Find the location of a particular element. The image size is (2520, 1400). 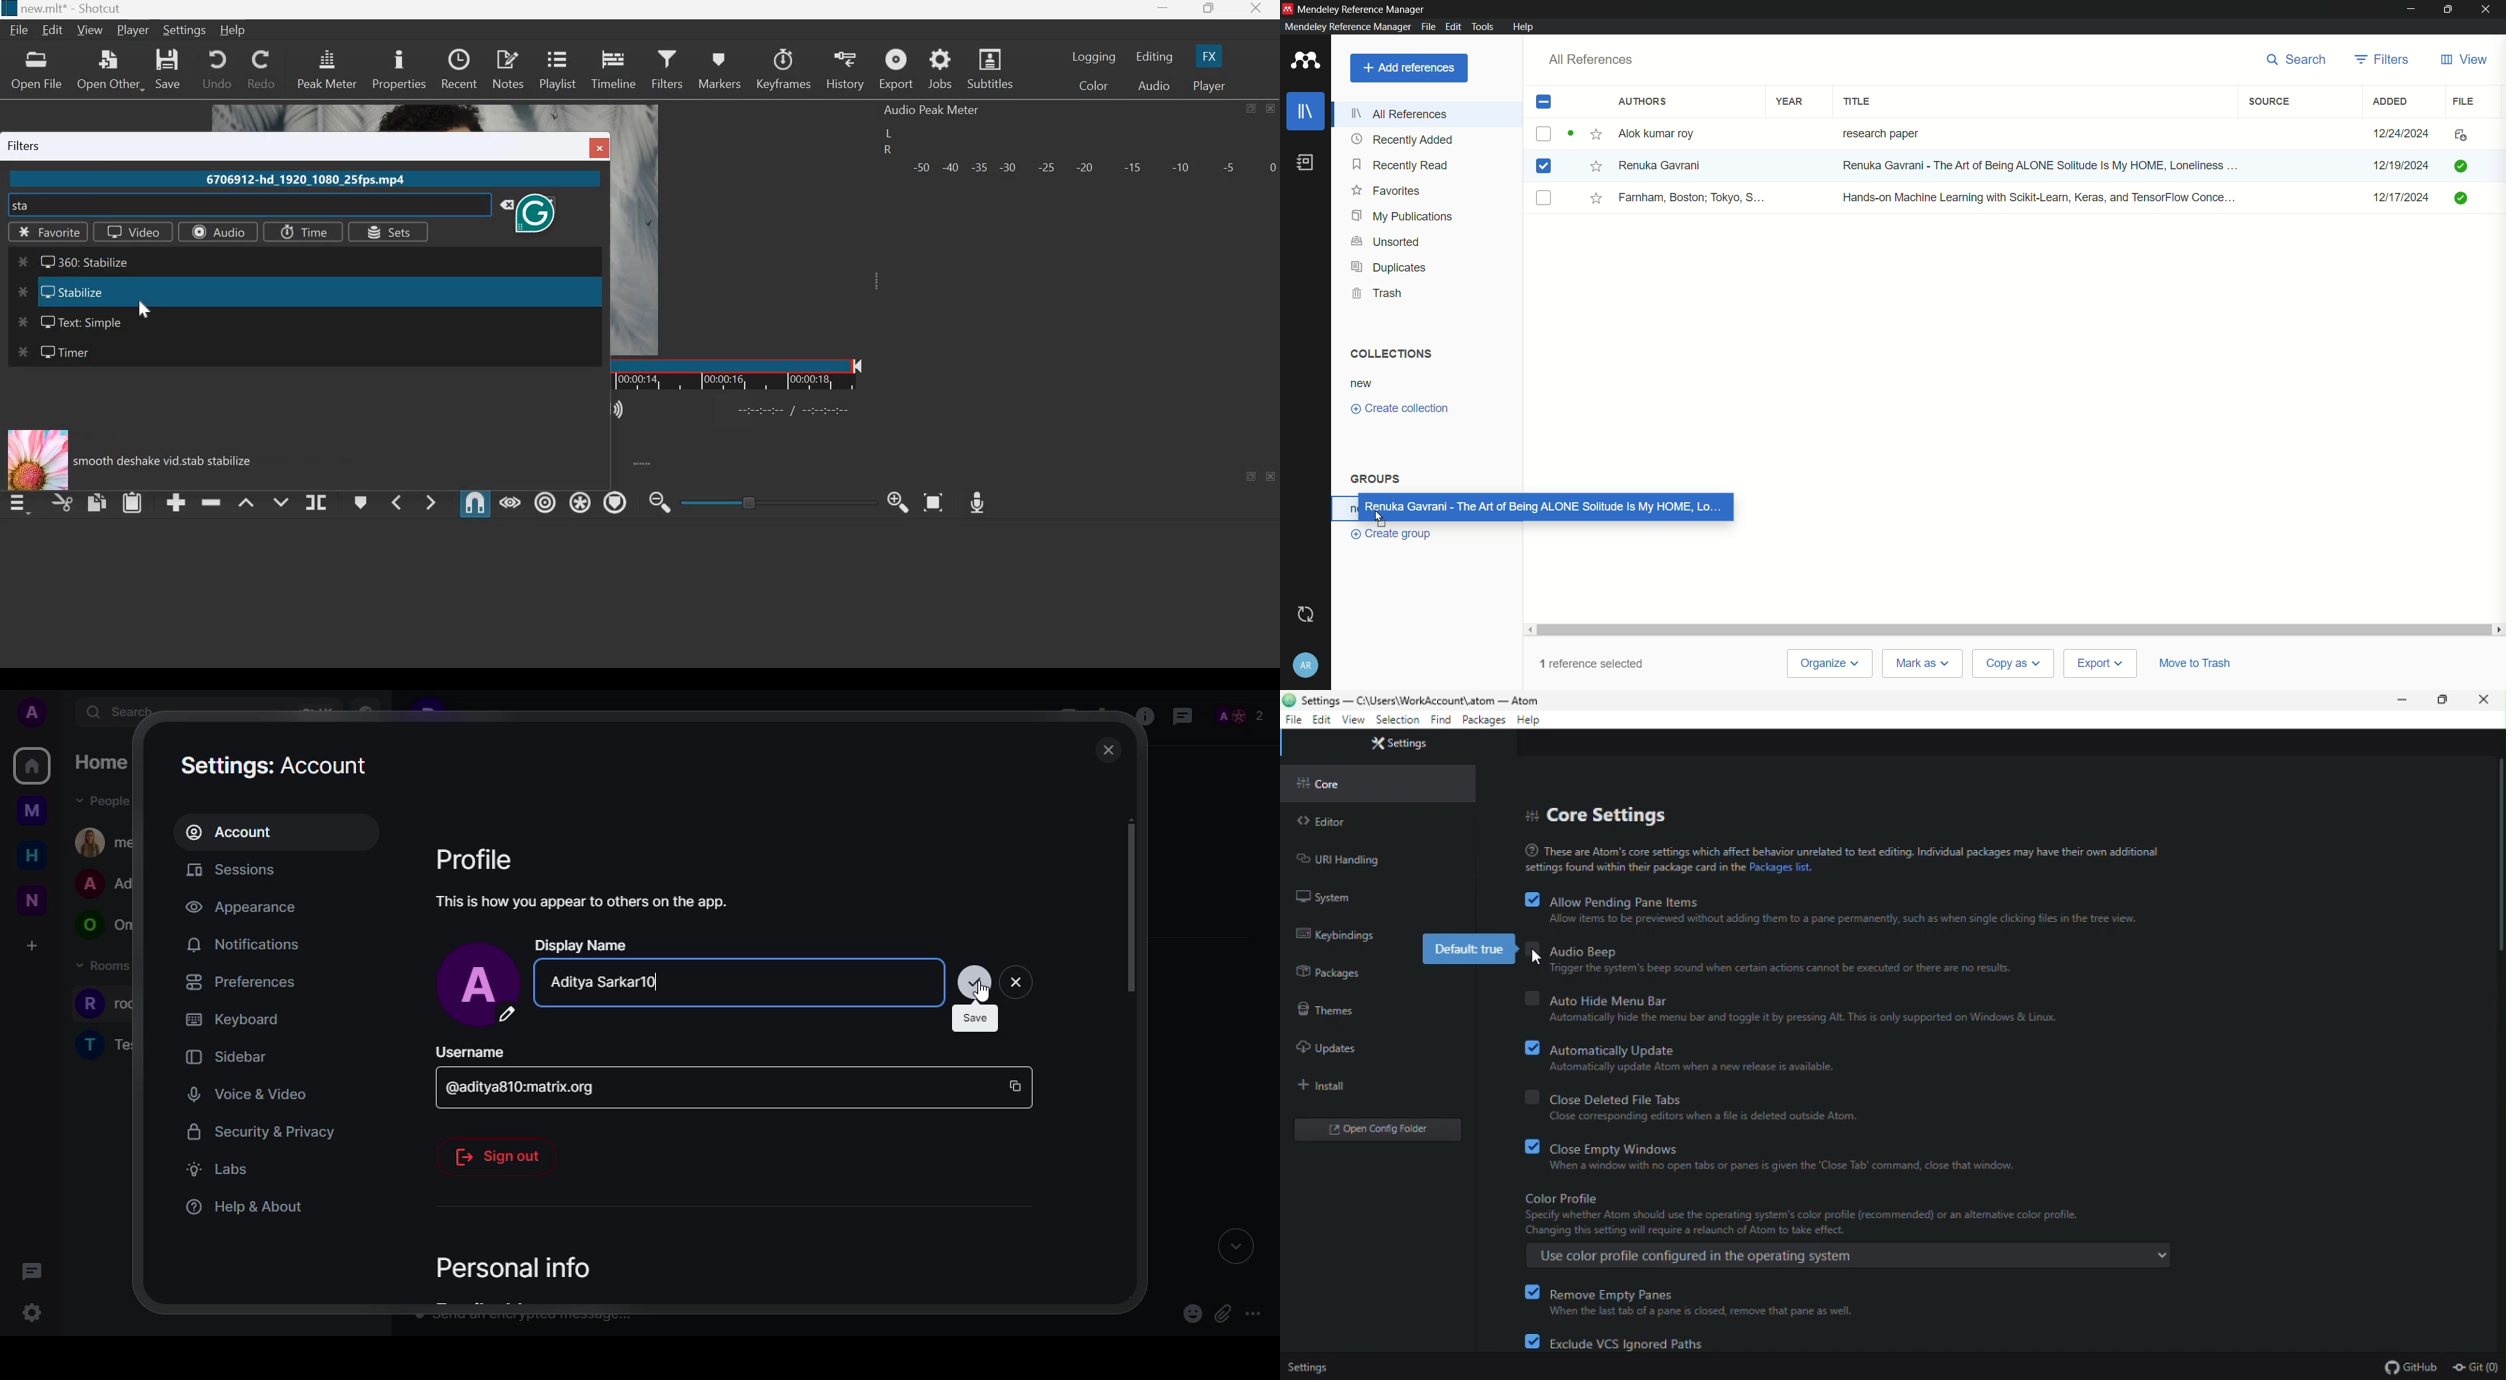

paste is located at coordinates (132, 502).